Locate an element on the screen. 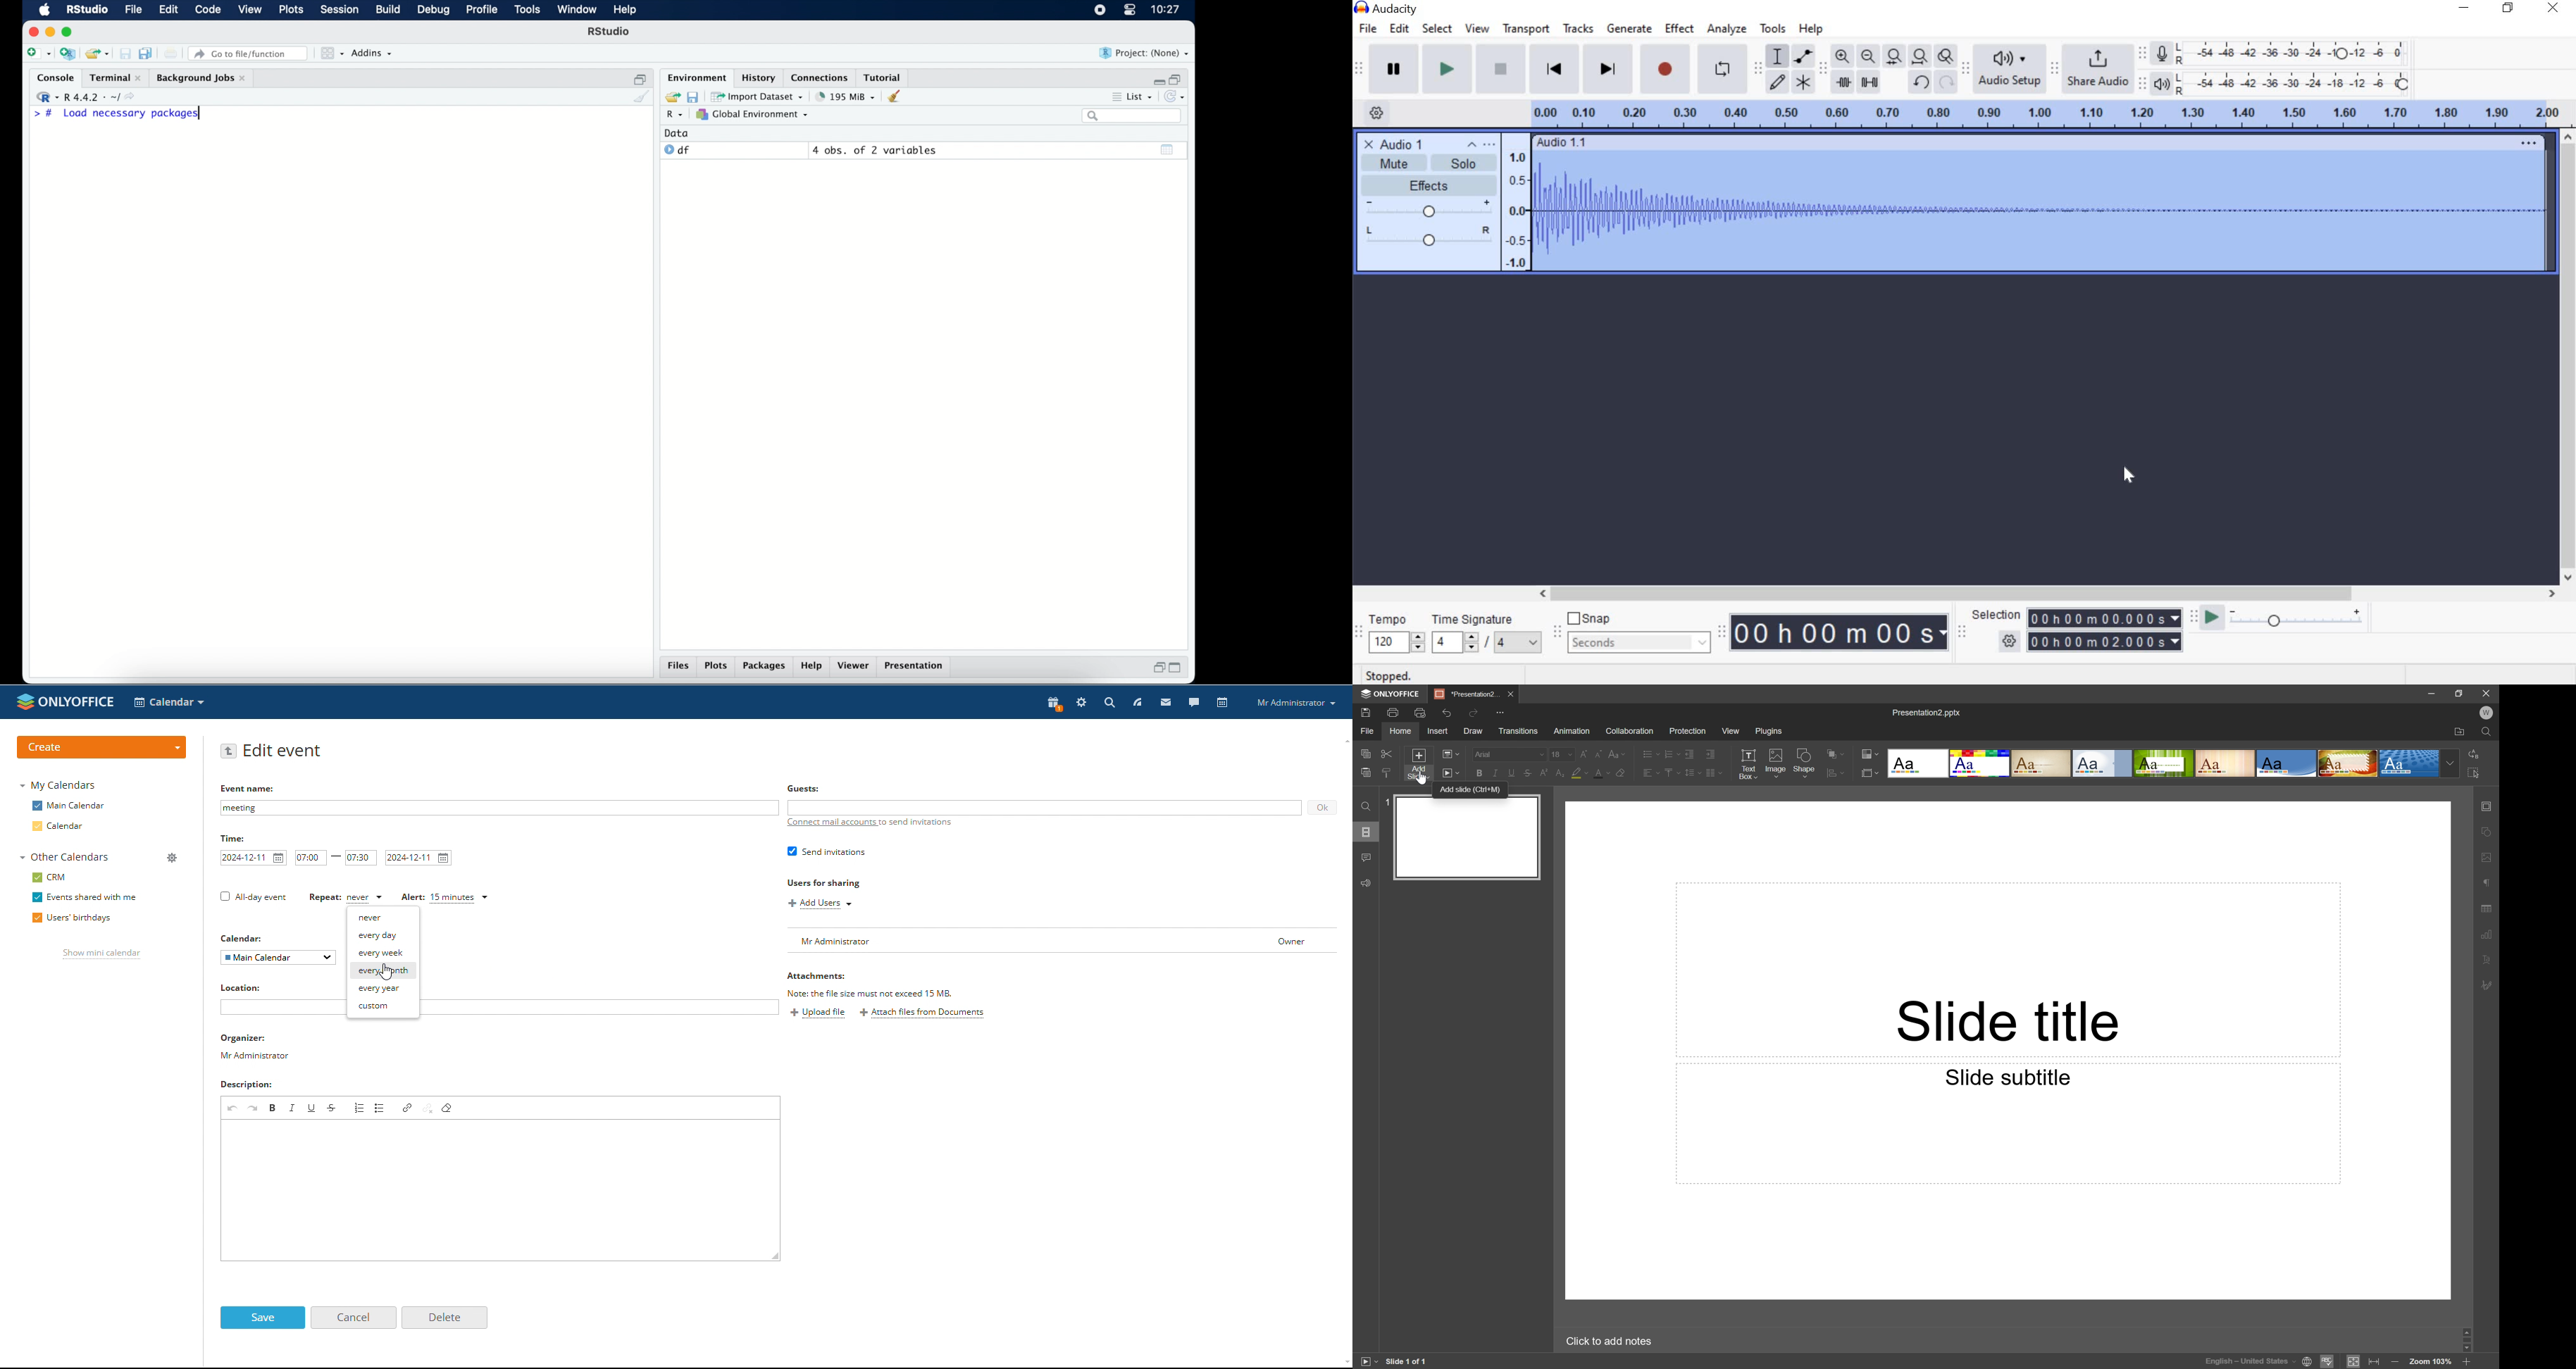 This screenshot has width=2576, height=1372. history is located at coordinates (758, 77).